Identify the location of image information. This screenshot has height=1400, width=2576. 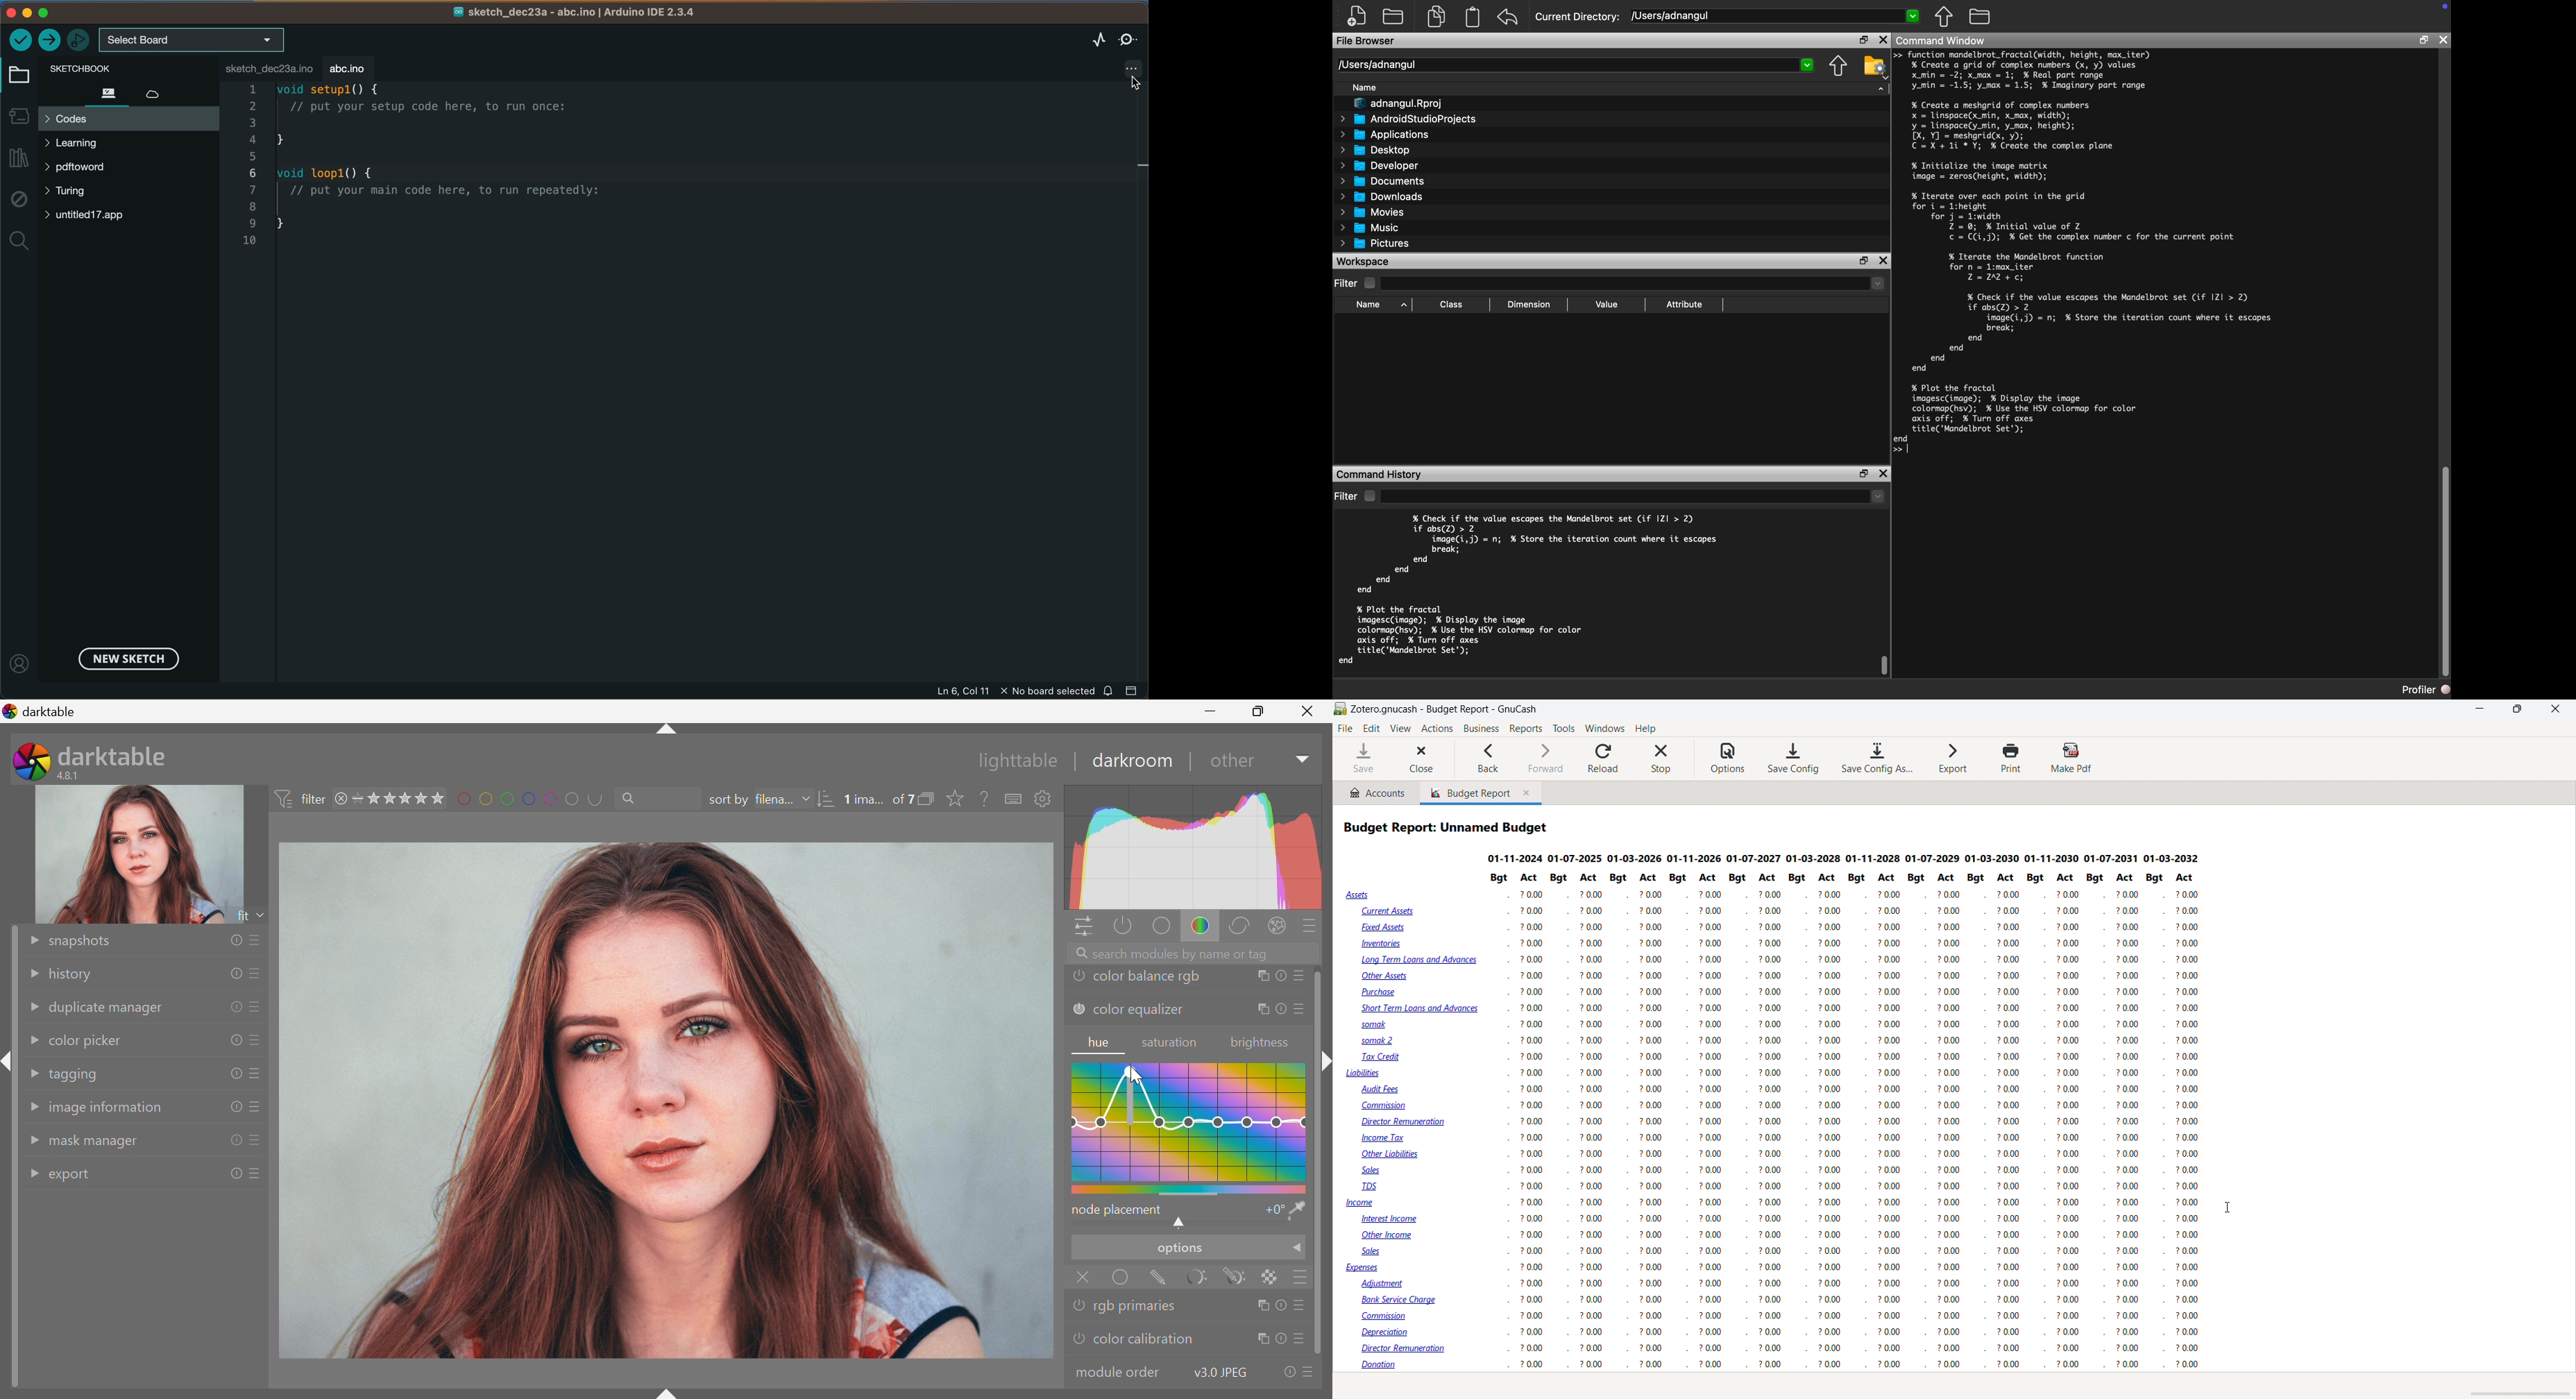
(107, 1111).